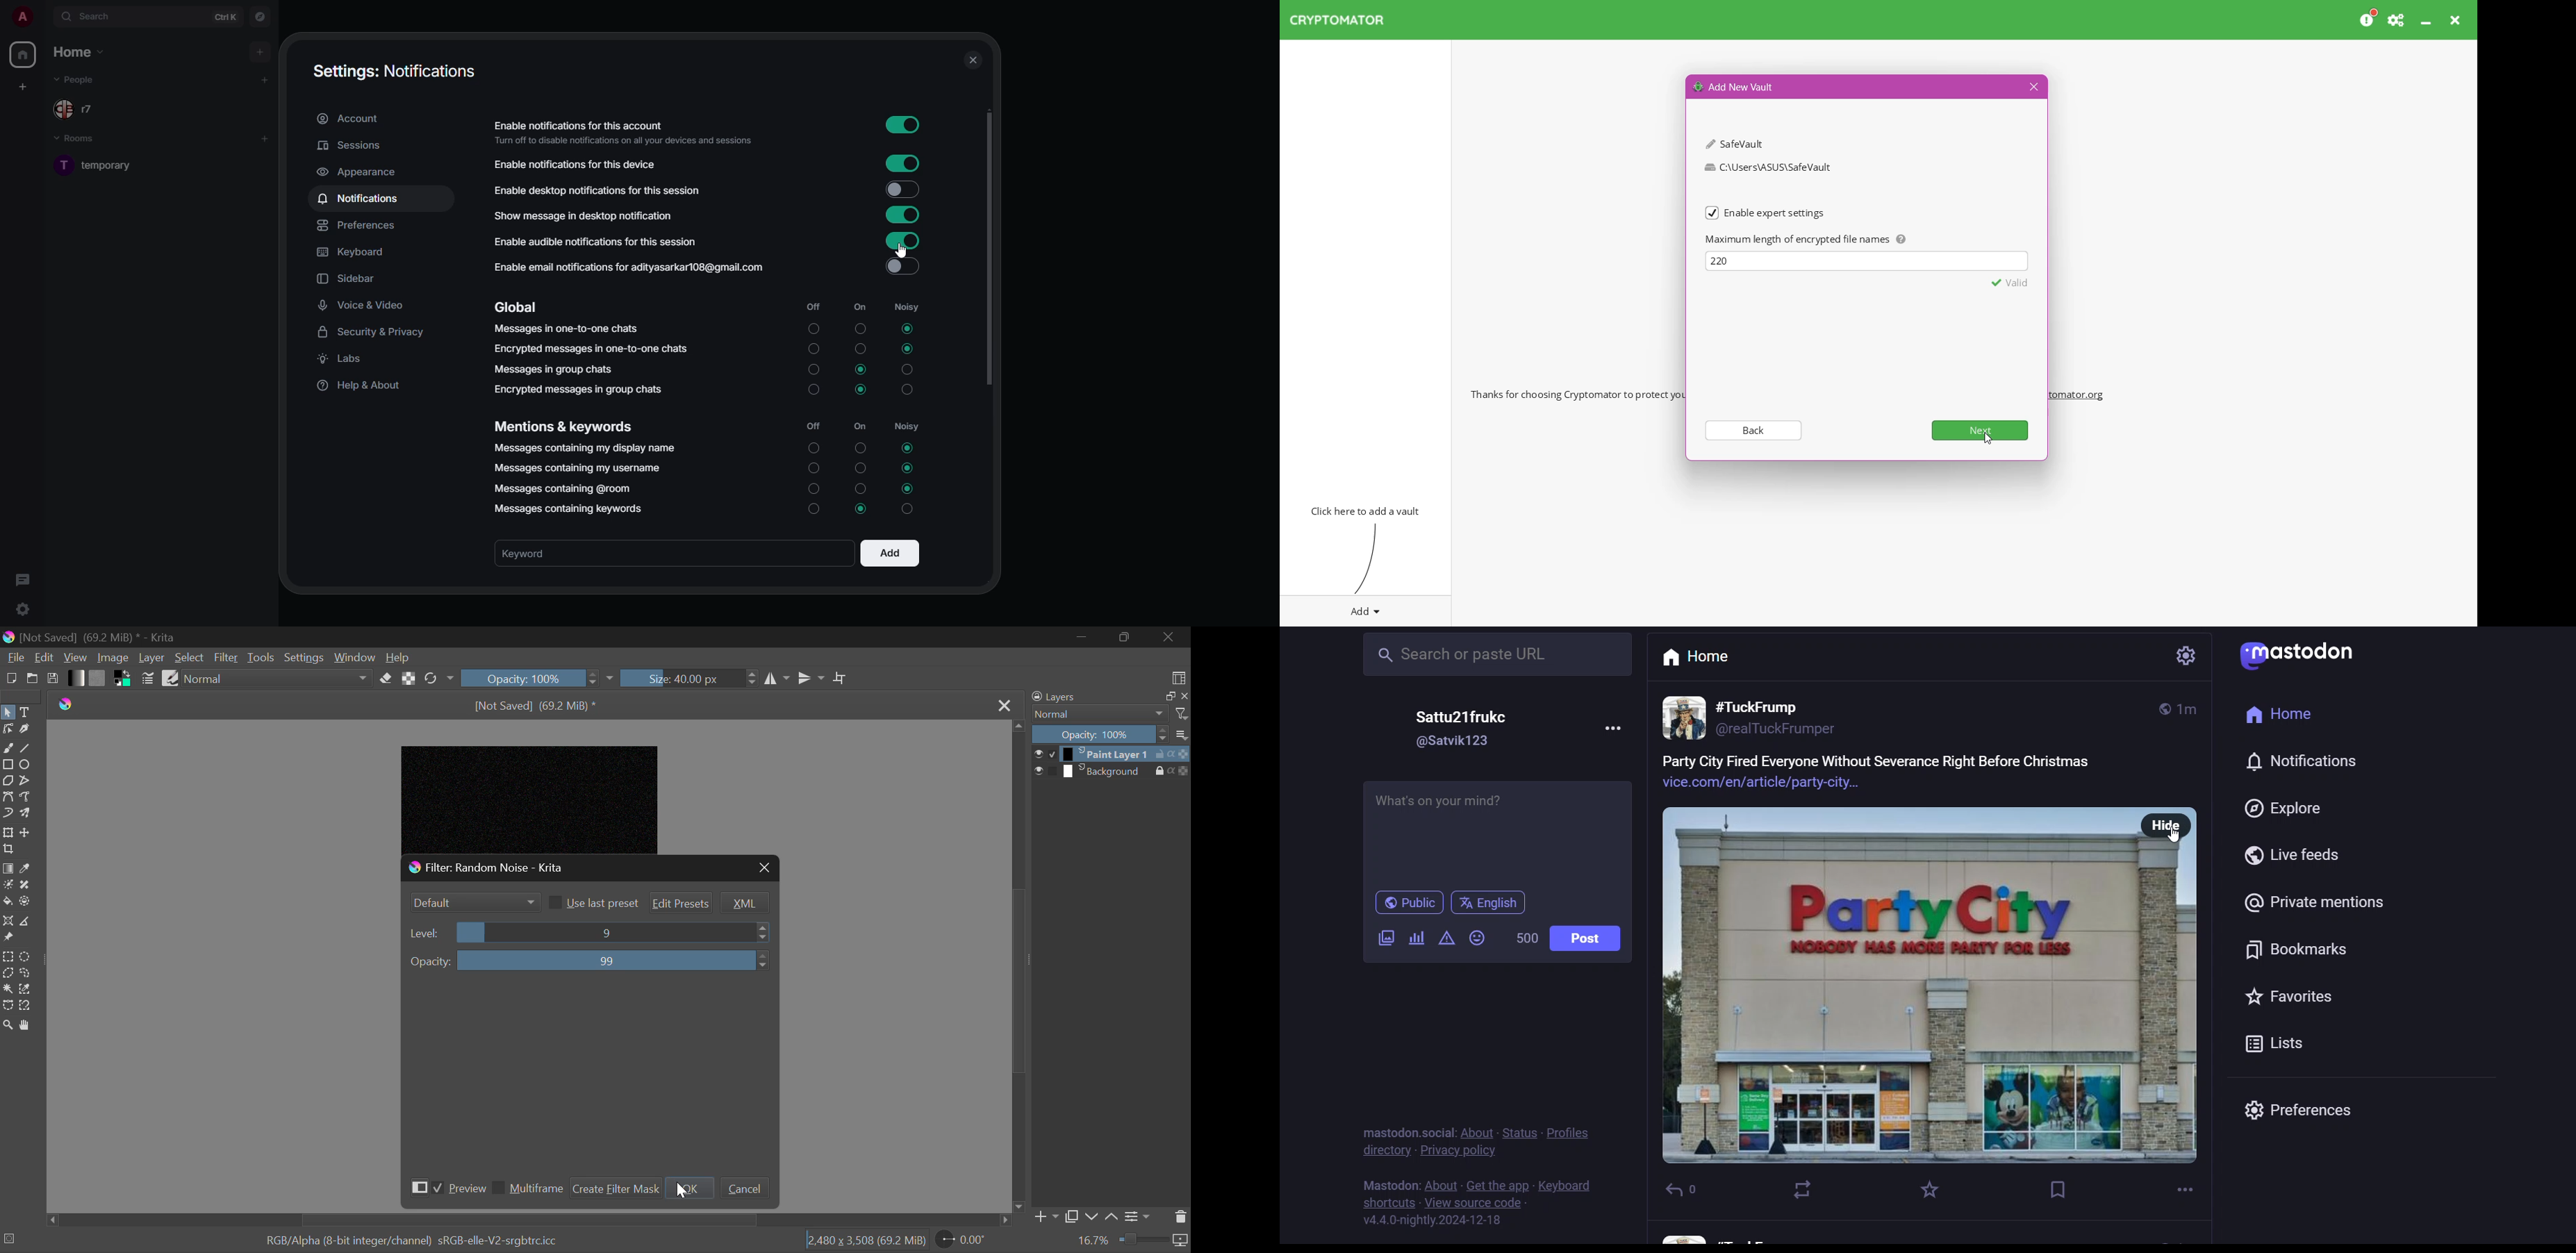 This screenshot has height=1260, width=2576. Describe the element at coordinates (633, 267) in the screenshot. I see `enable email notifications` at that location.